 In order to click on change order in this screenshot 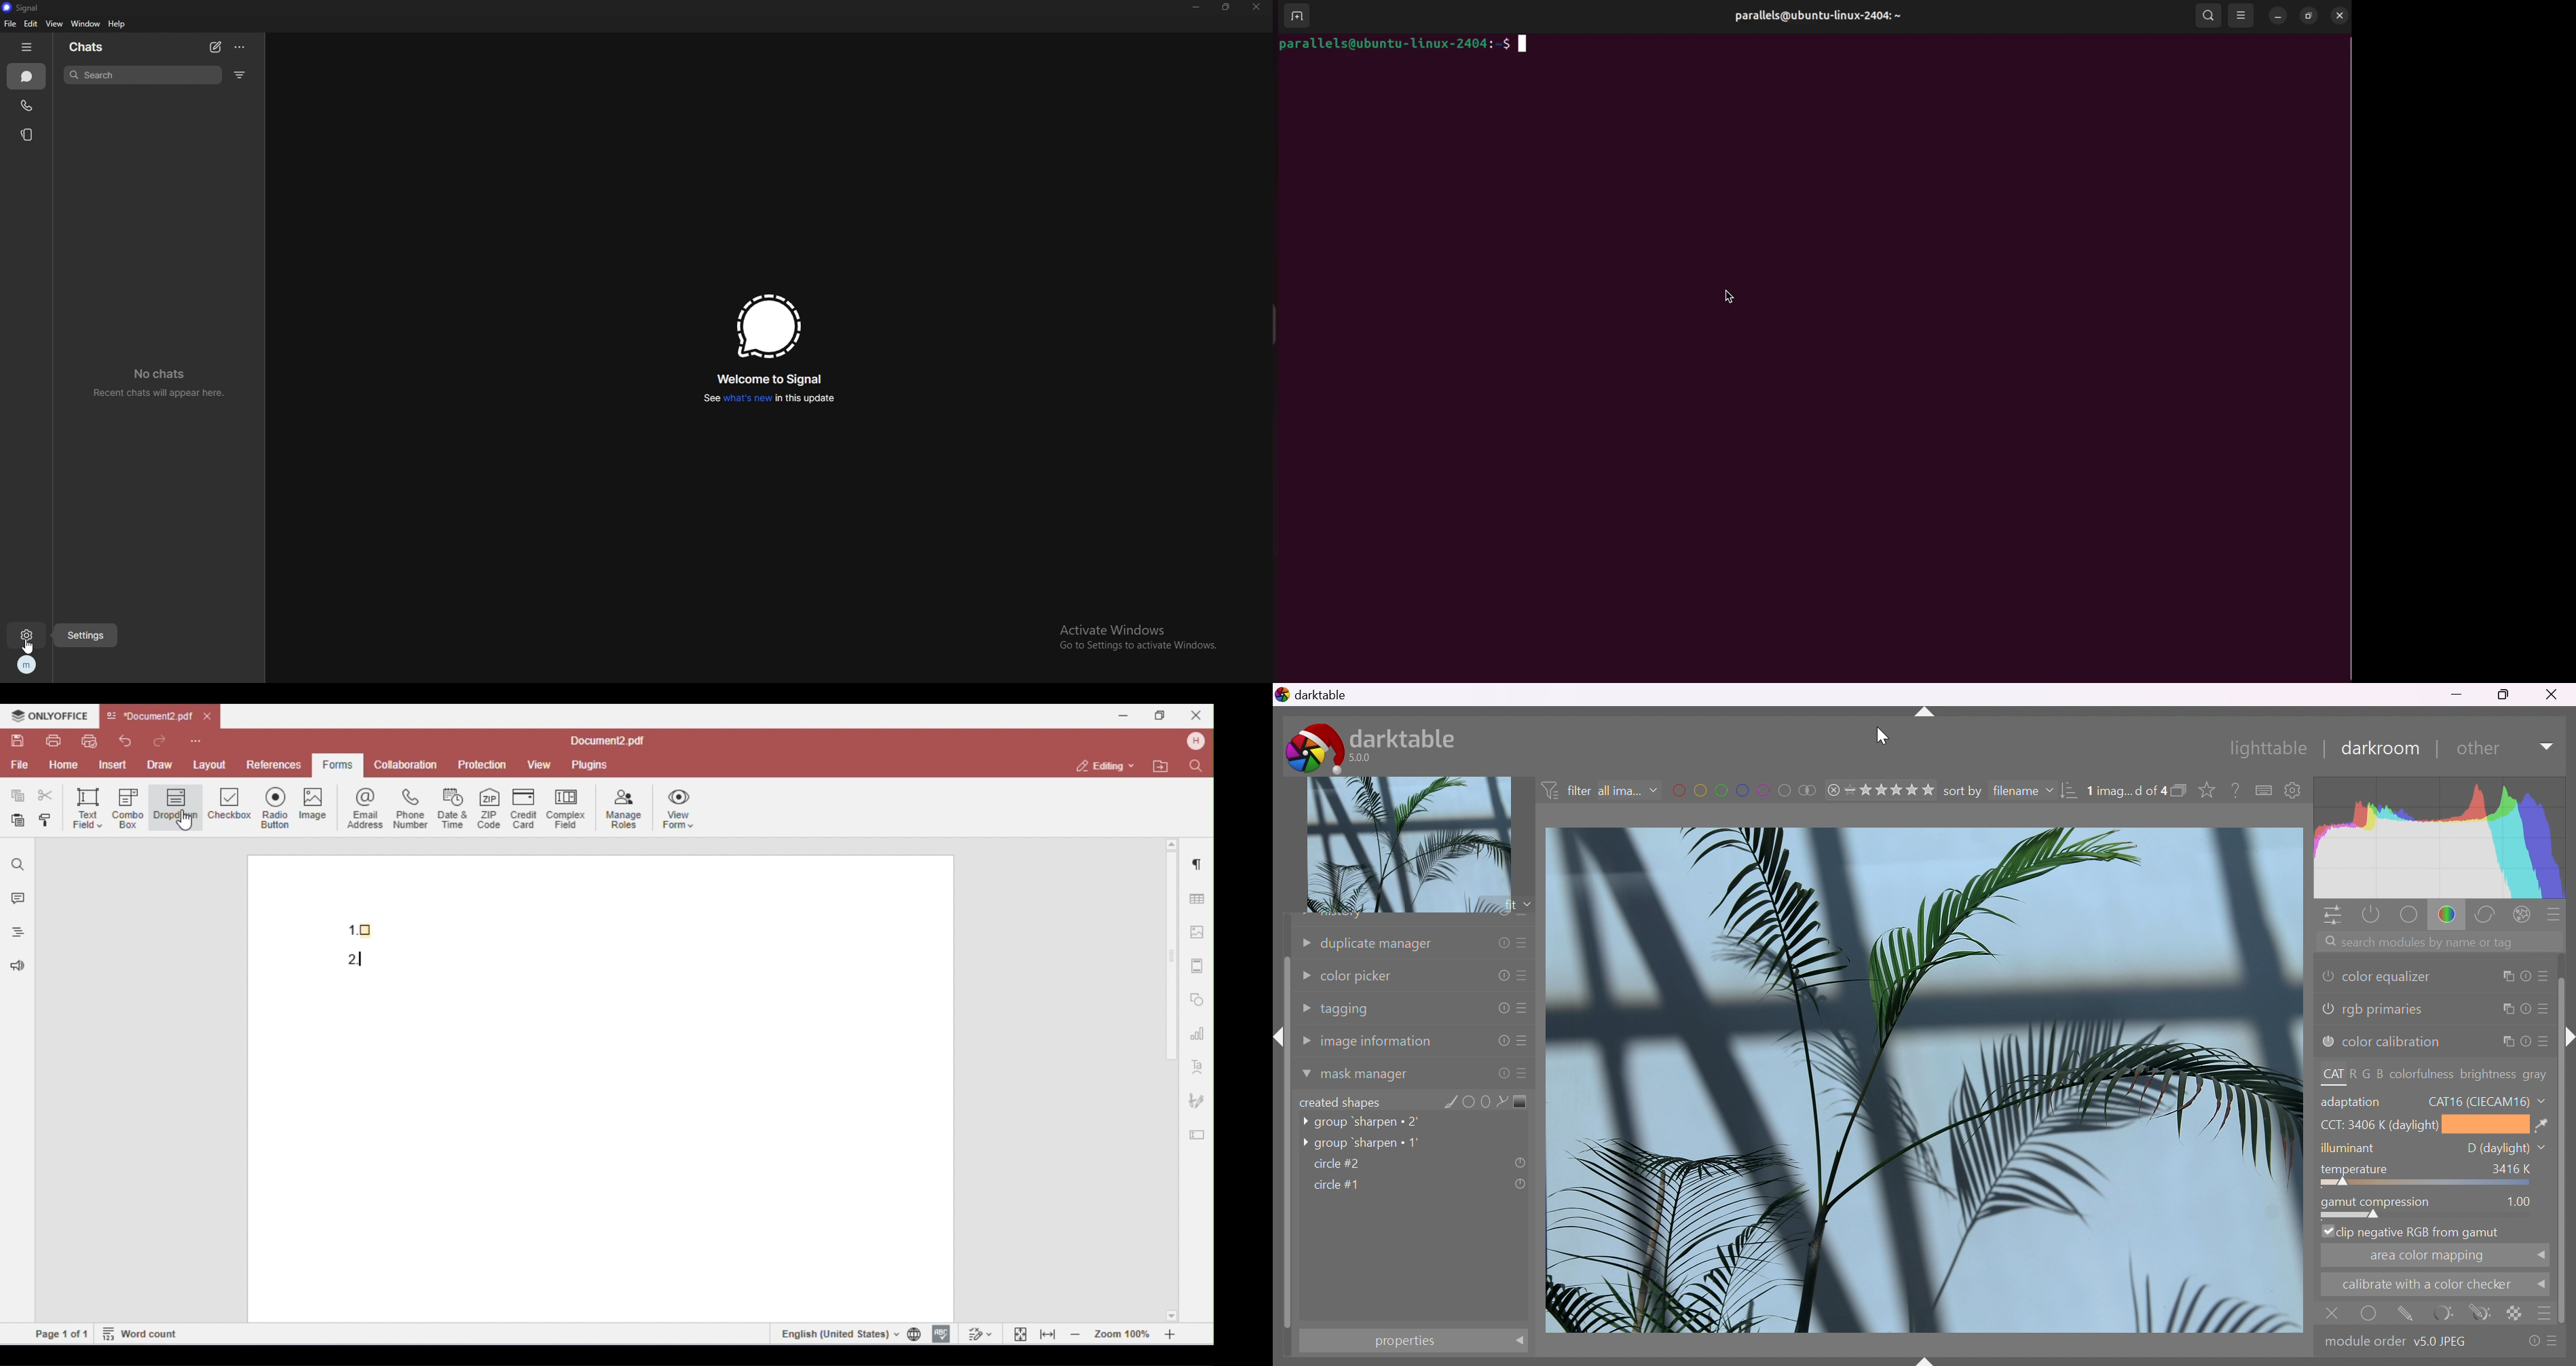, I will do `click(2072, 791)`.